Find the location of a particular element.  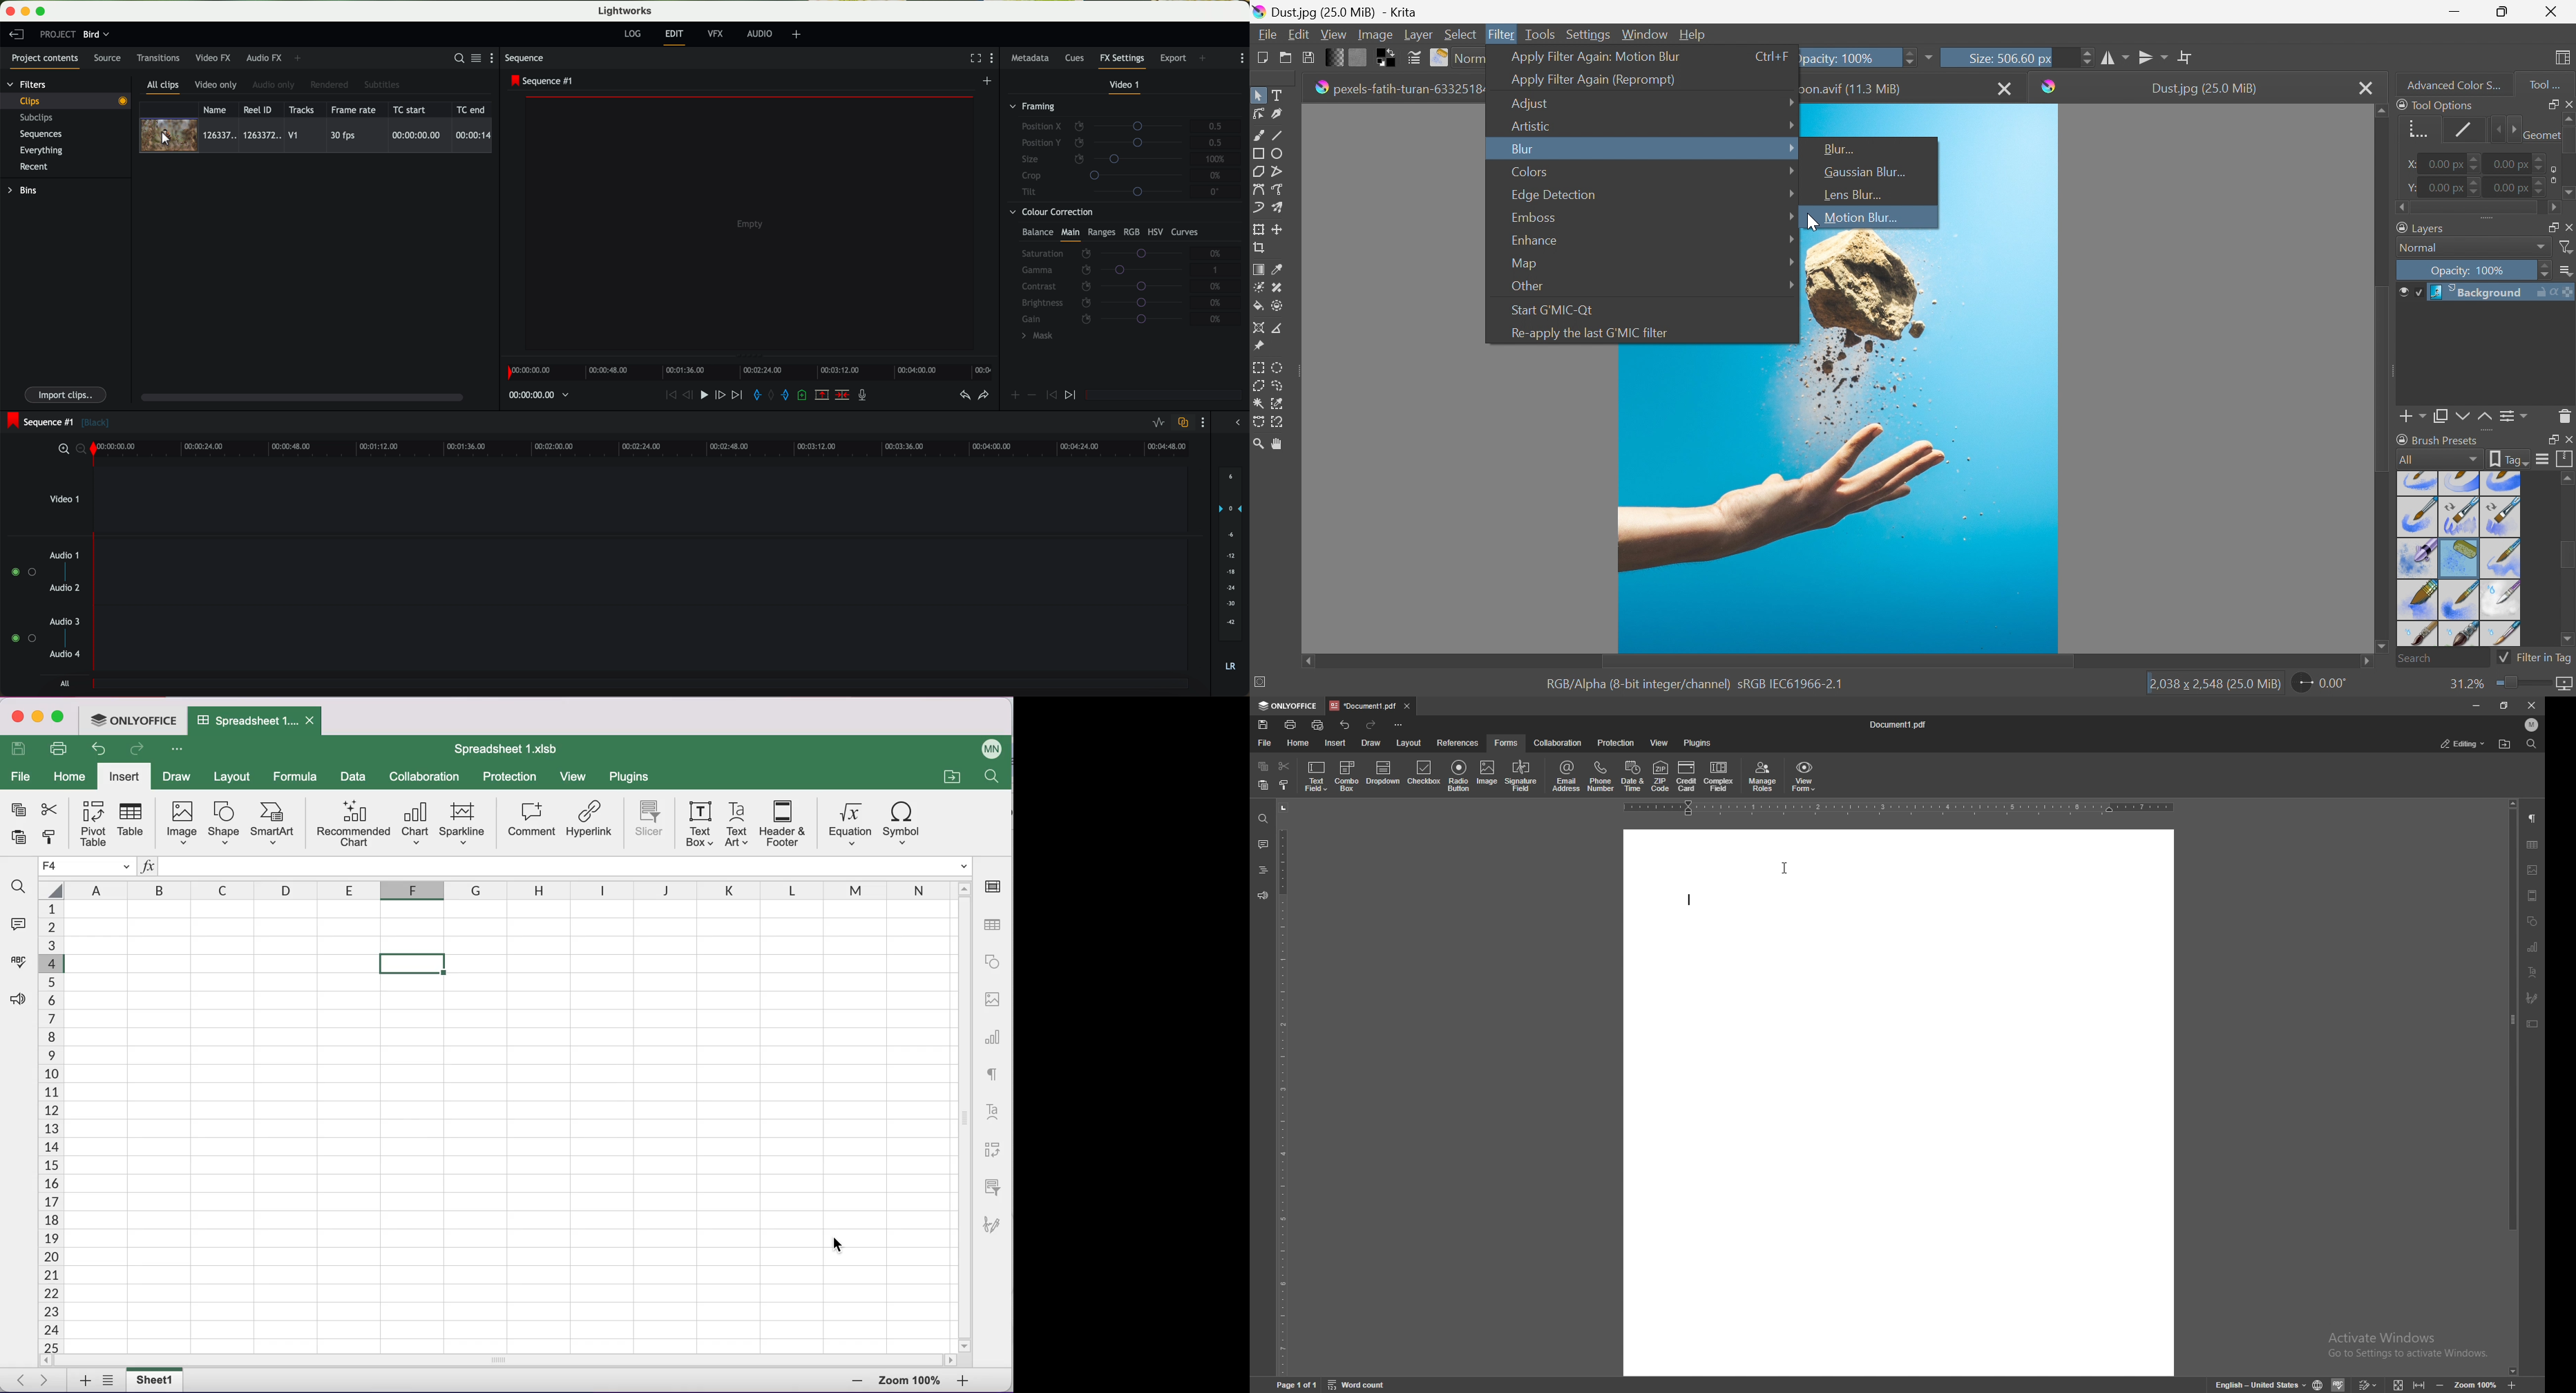

Krita logo is located at coordinates (2050, 86).